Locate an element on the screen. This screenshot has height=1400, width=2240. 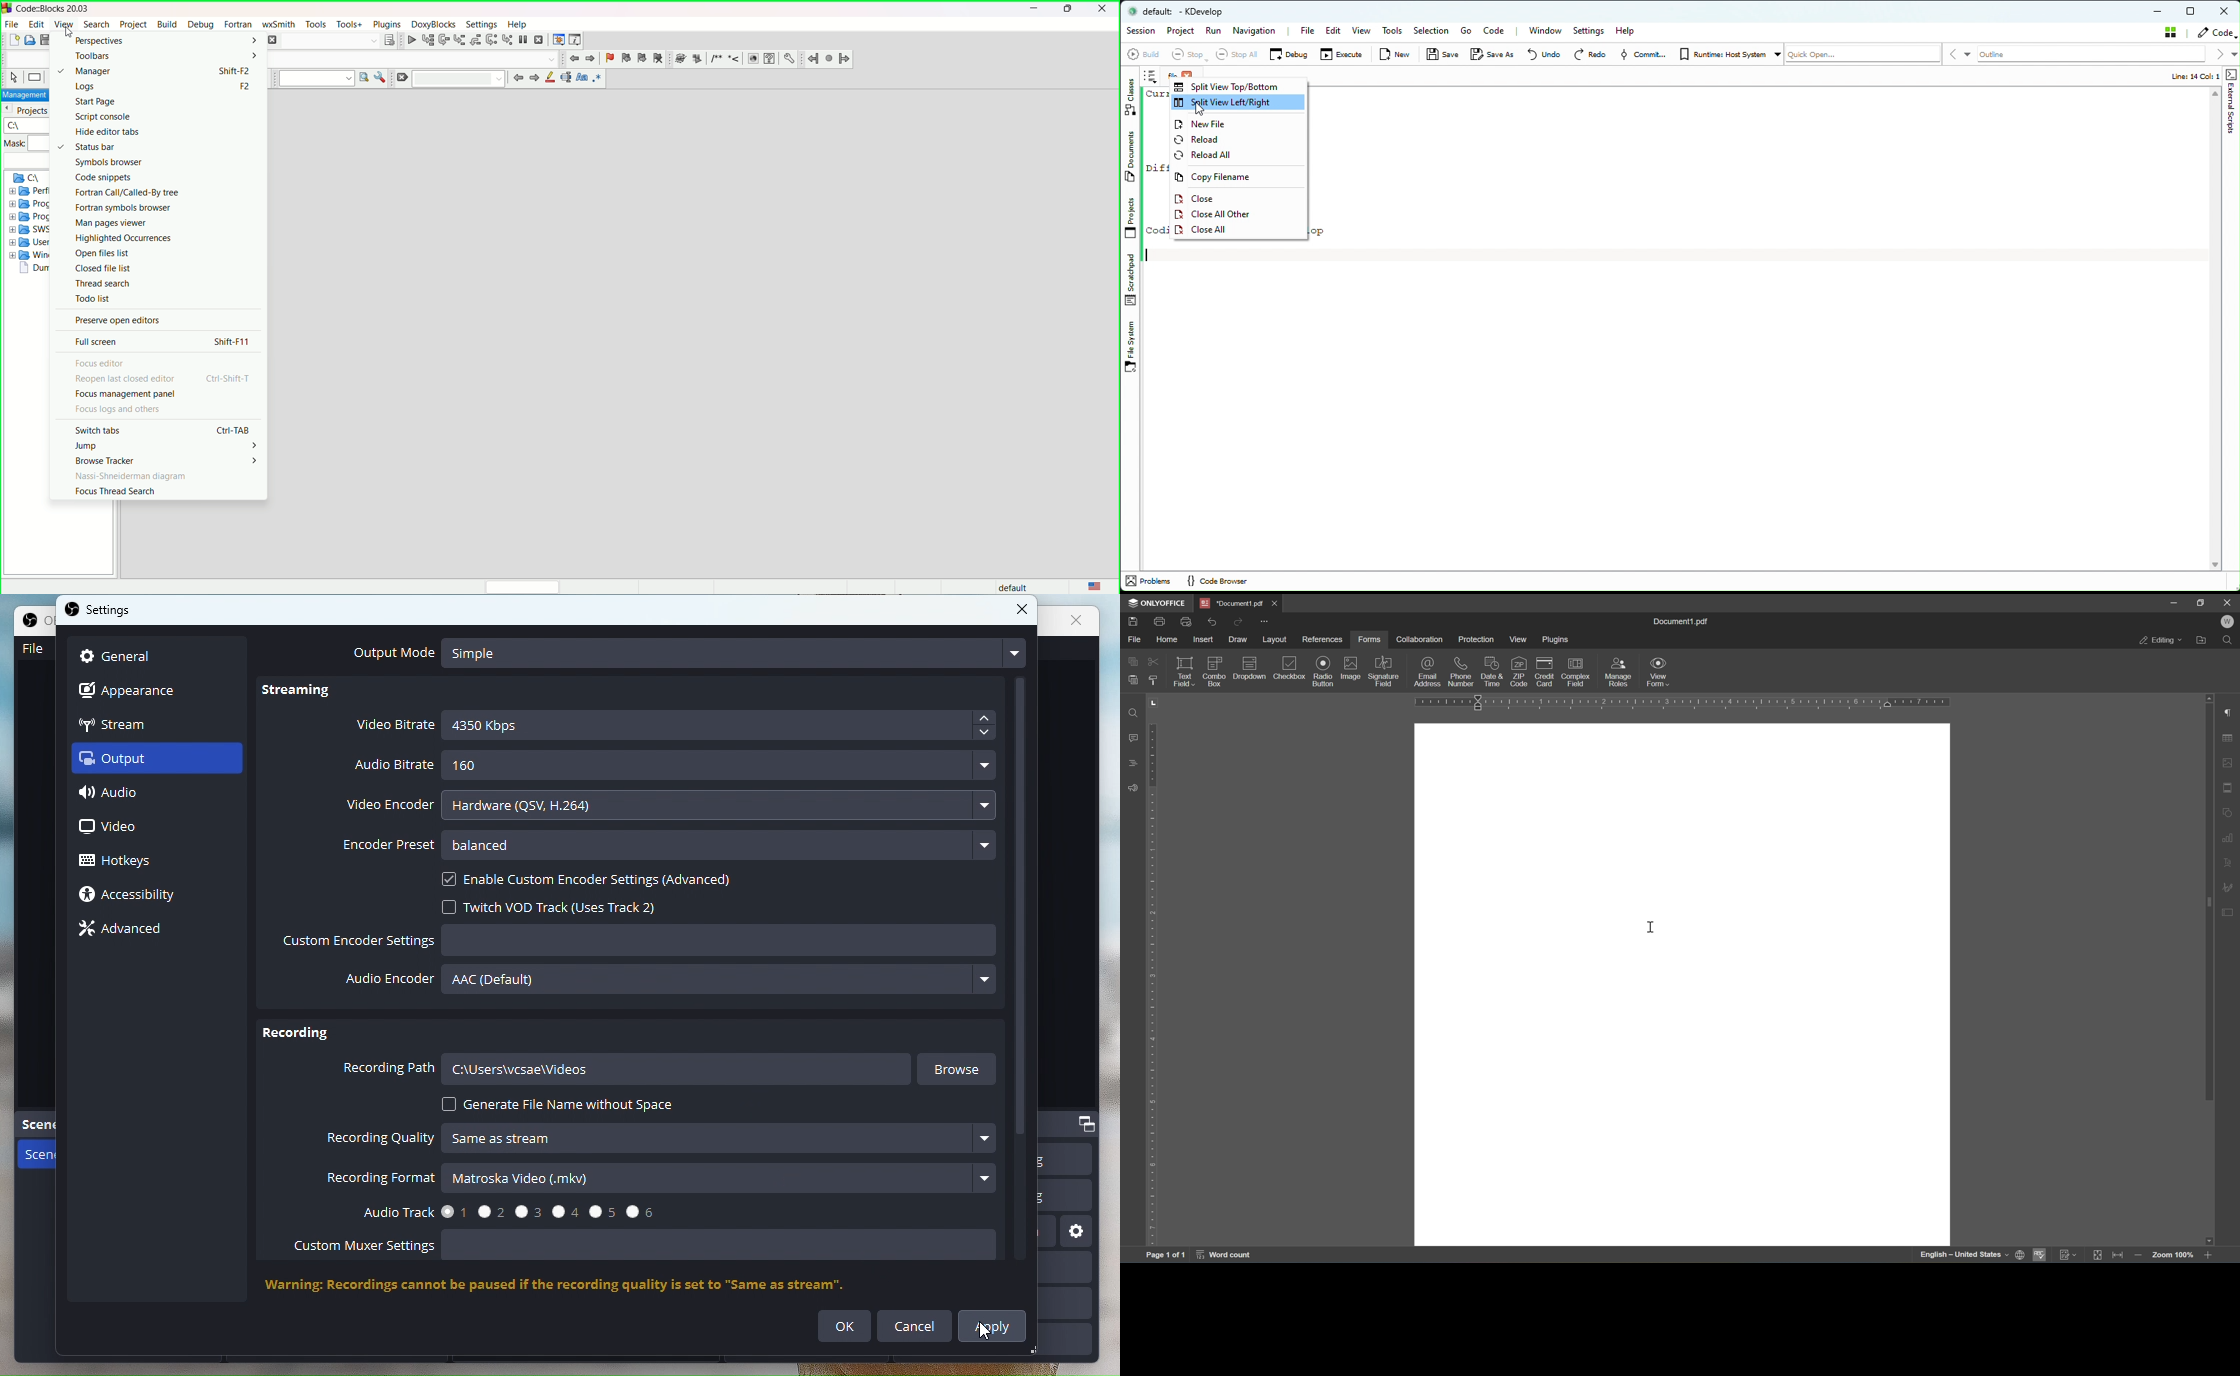
problems is located at coordinates (1150, 581).